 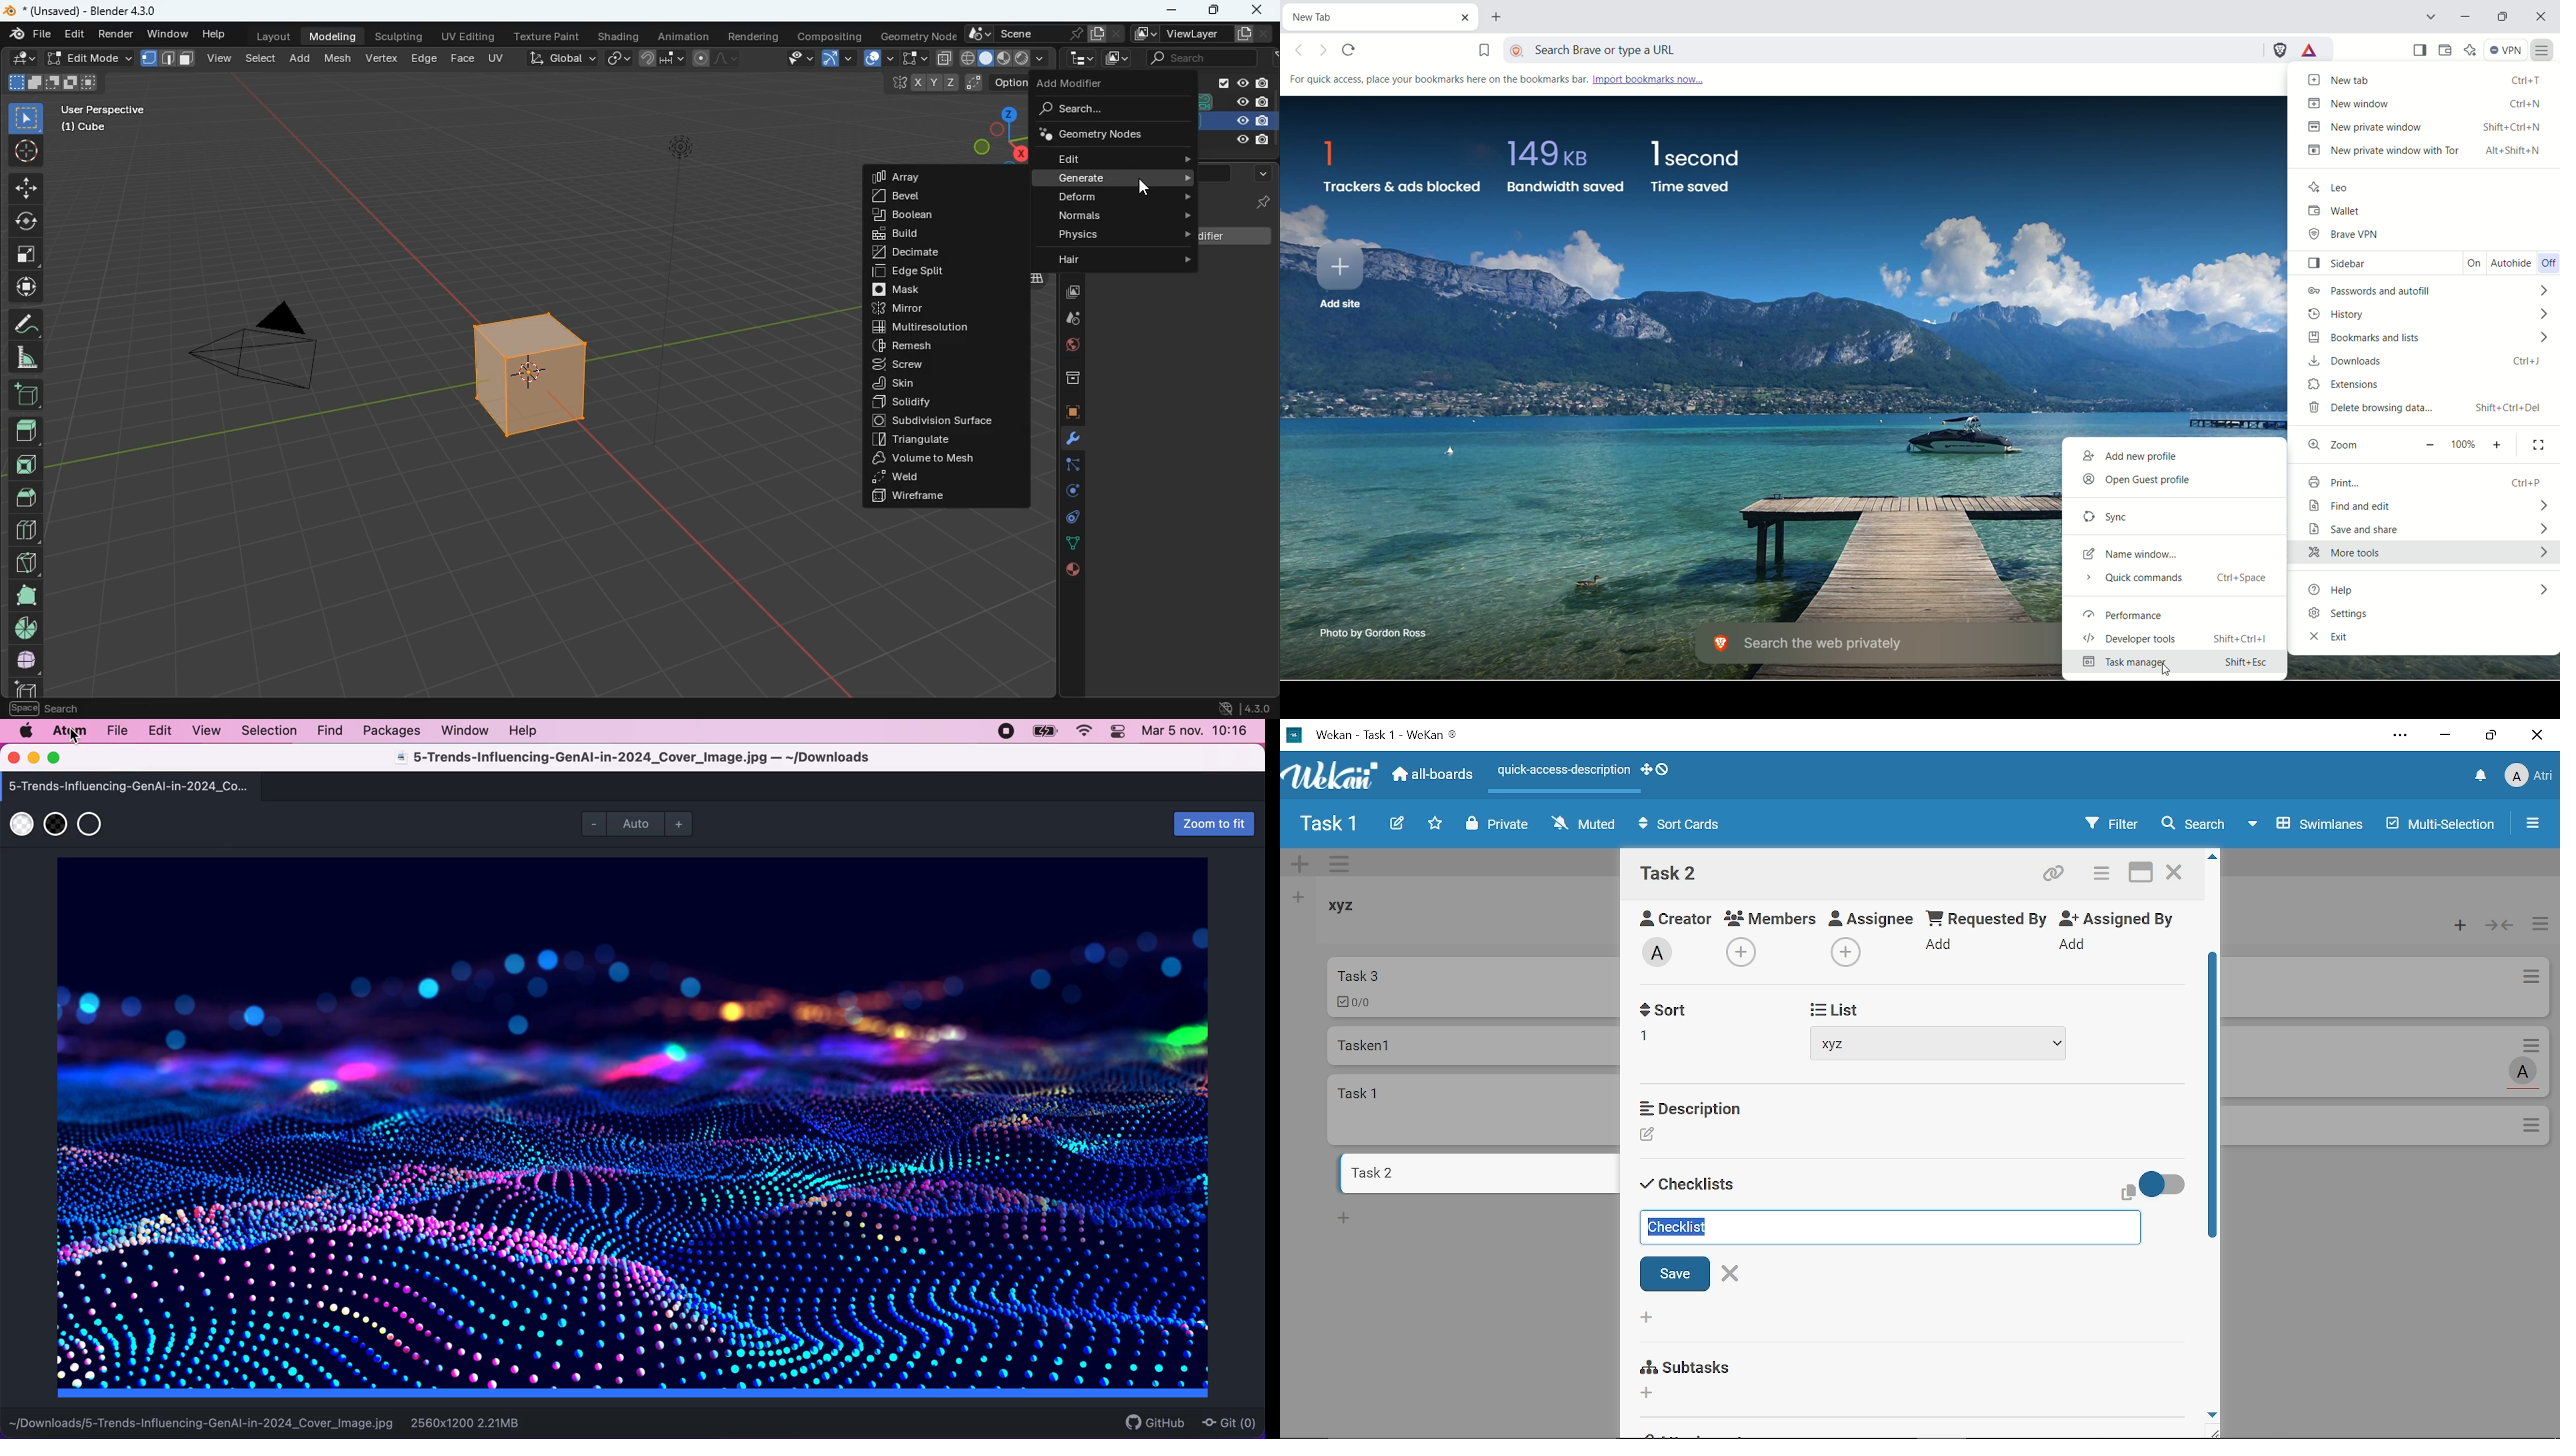 I want to click on viewlayer, so click(x=1202, y=35).